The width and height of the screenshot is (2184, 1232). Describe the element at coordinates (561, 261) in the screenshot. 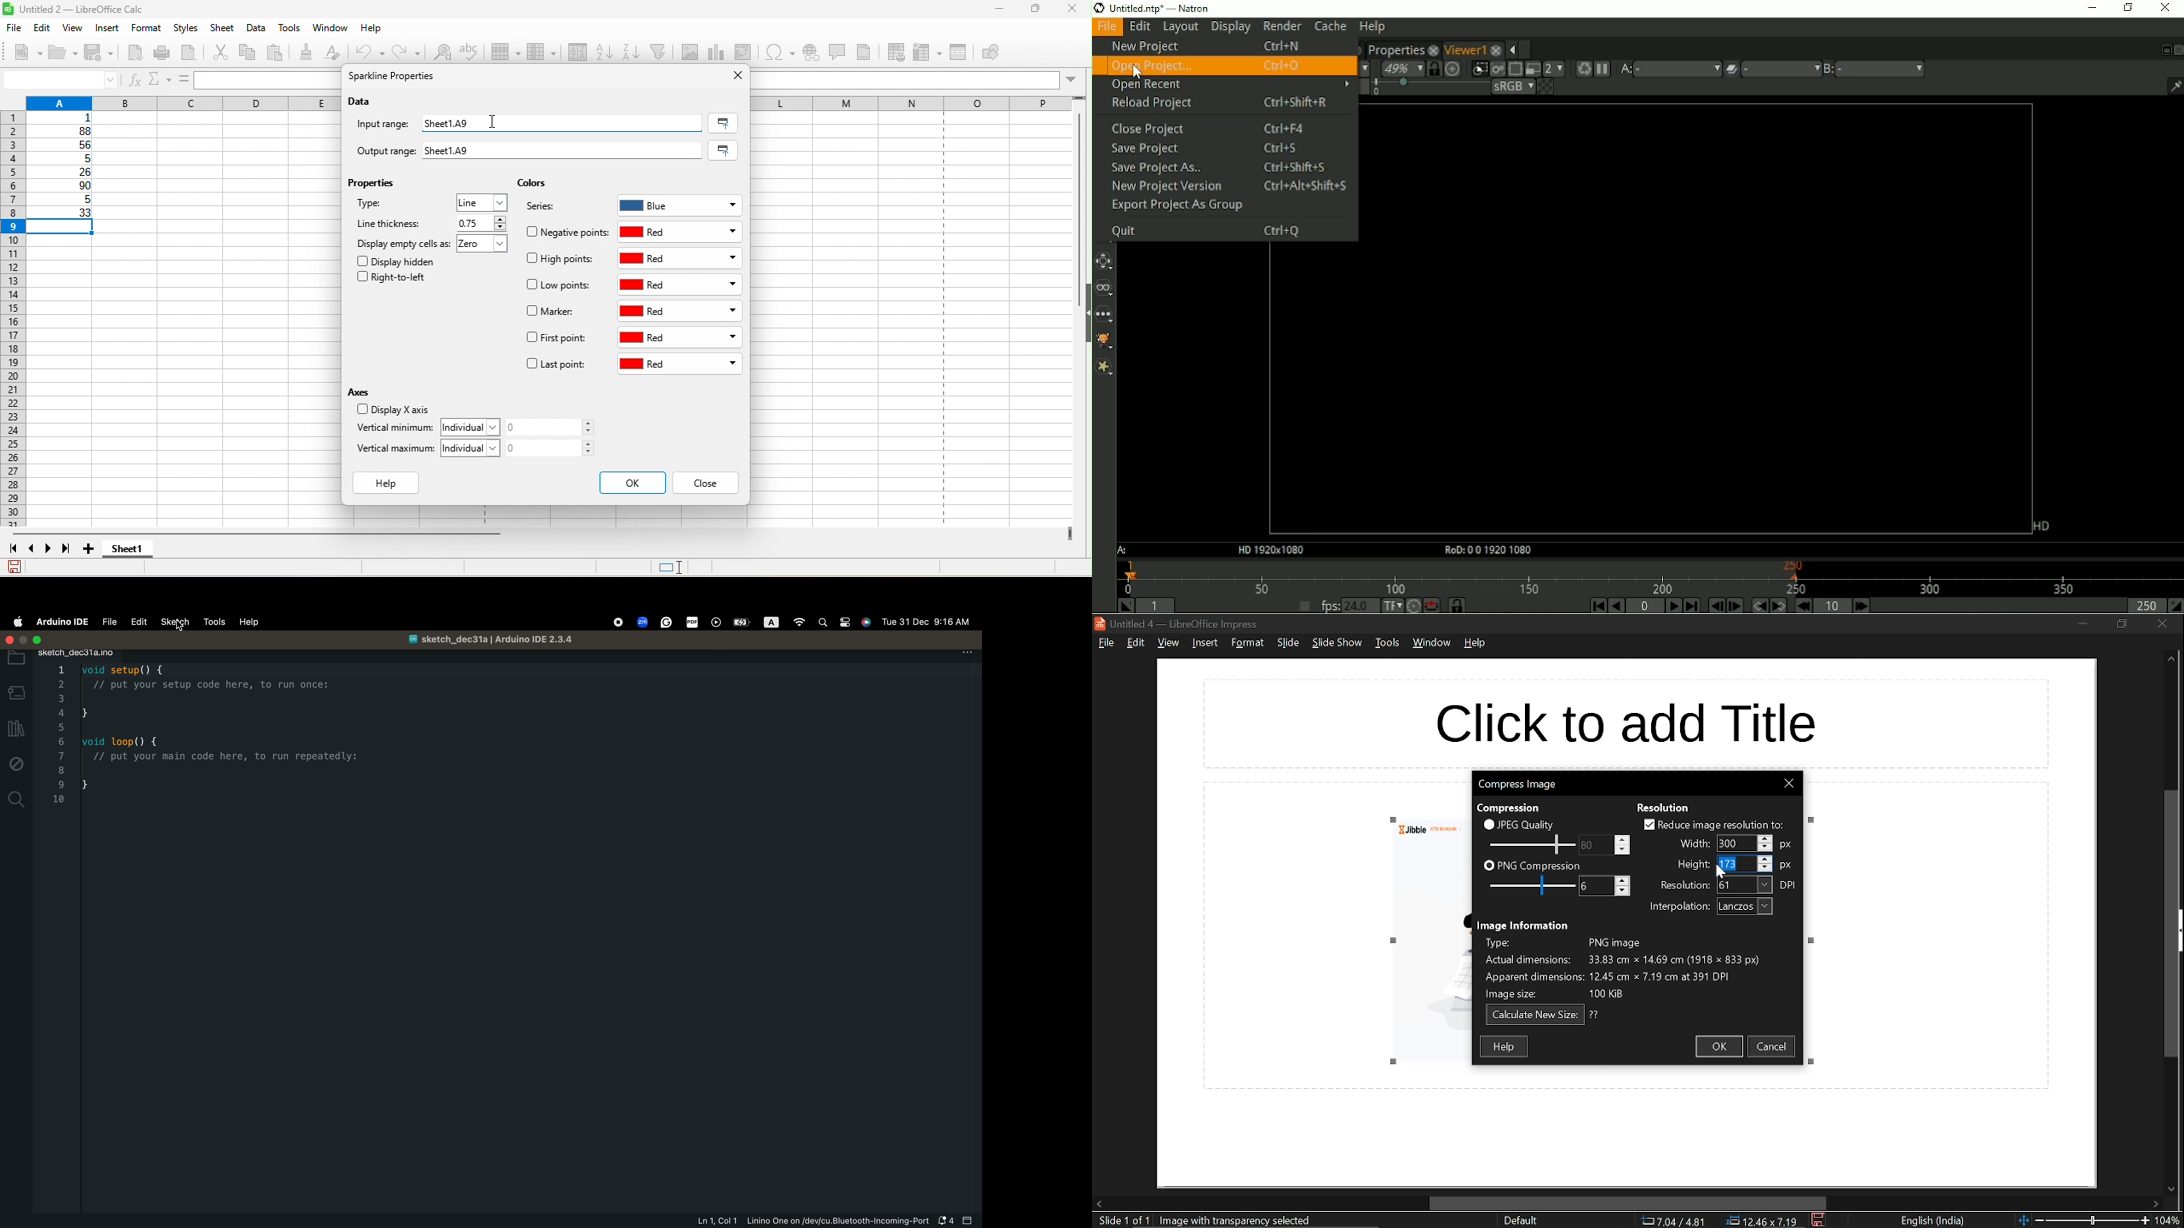

I see `high points` at that location.